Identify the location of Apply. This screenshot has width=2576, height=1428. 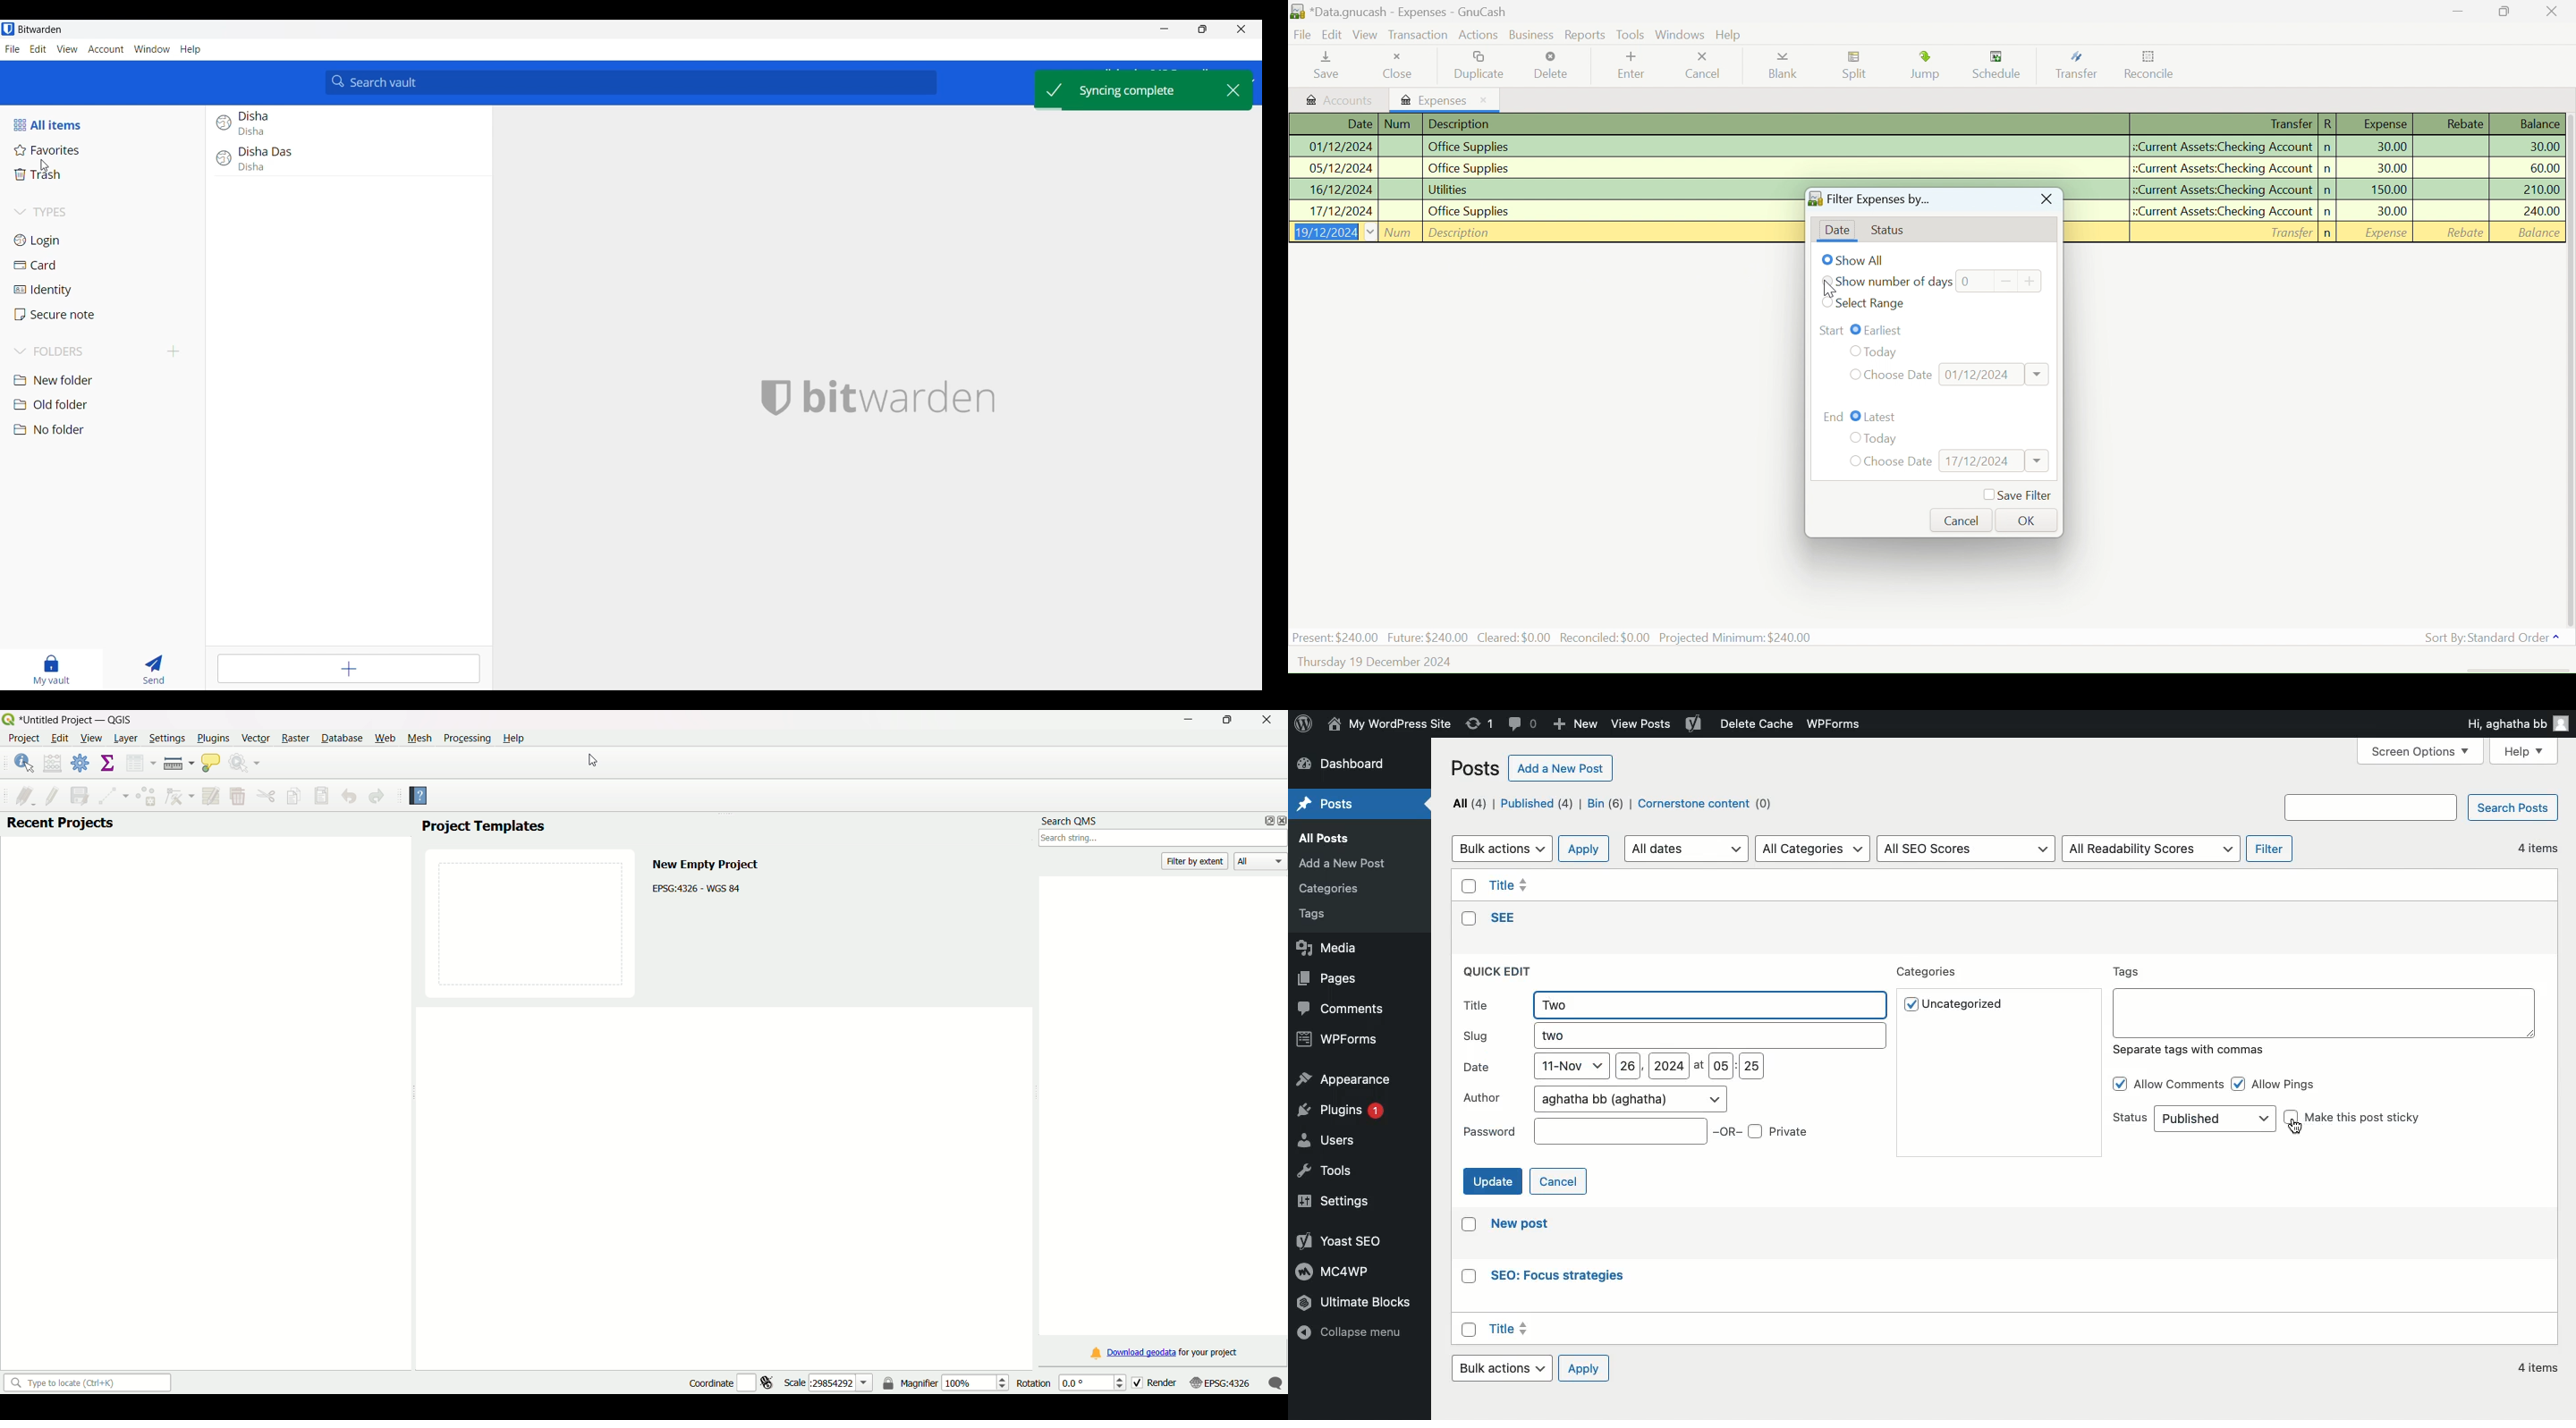
(1590, 1368).